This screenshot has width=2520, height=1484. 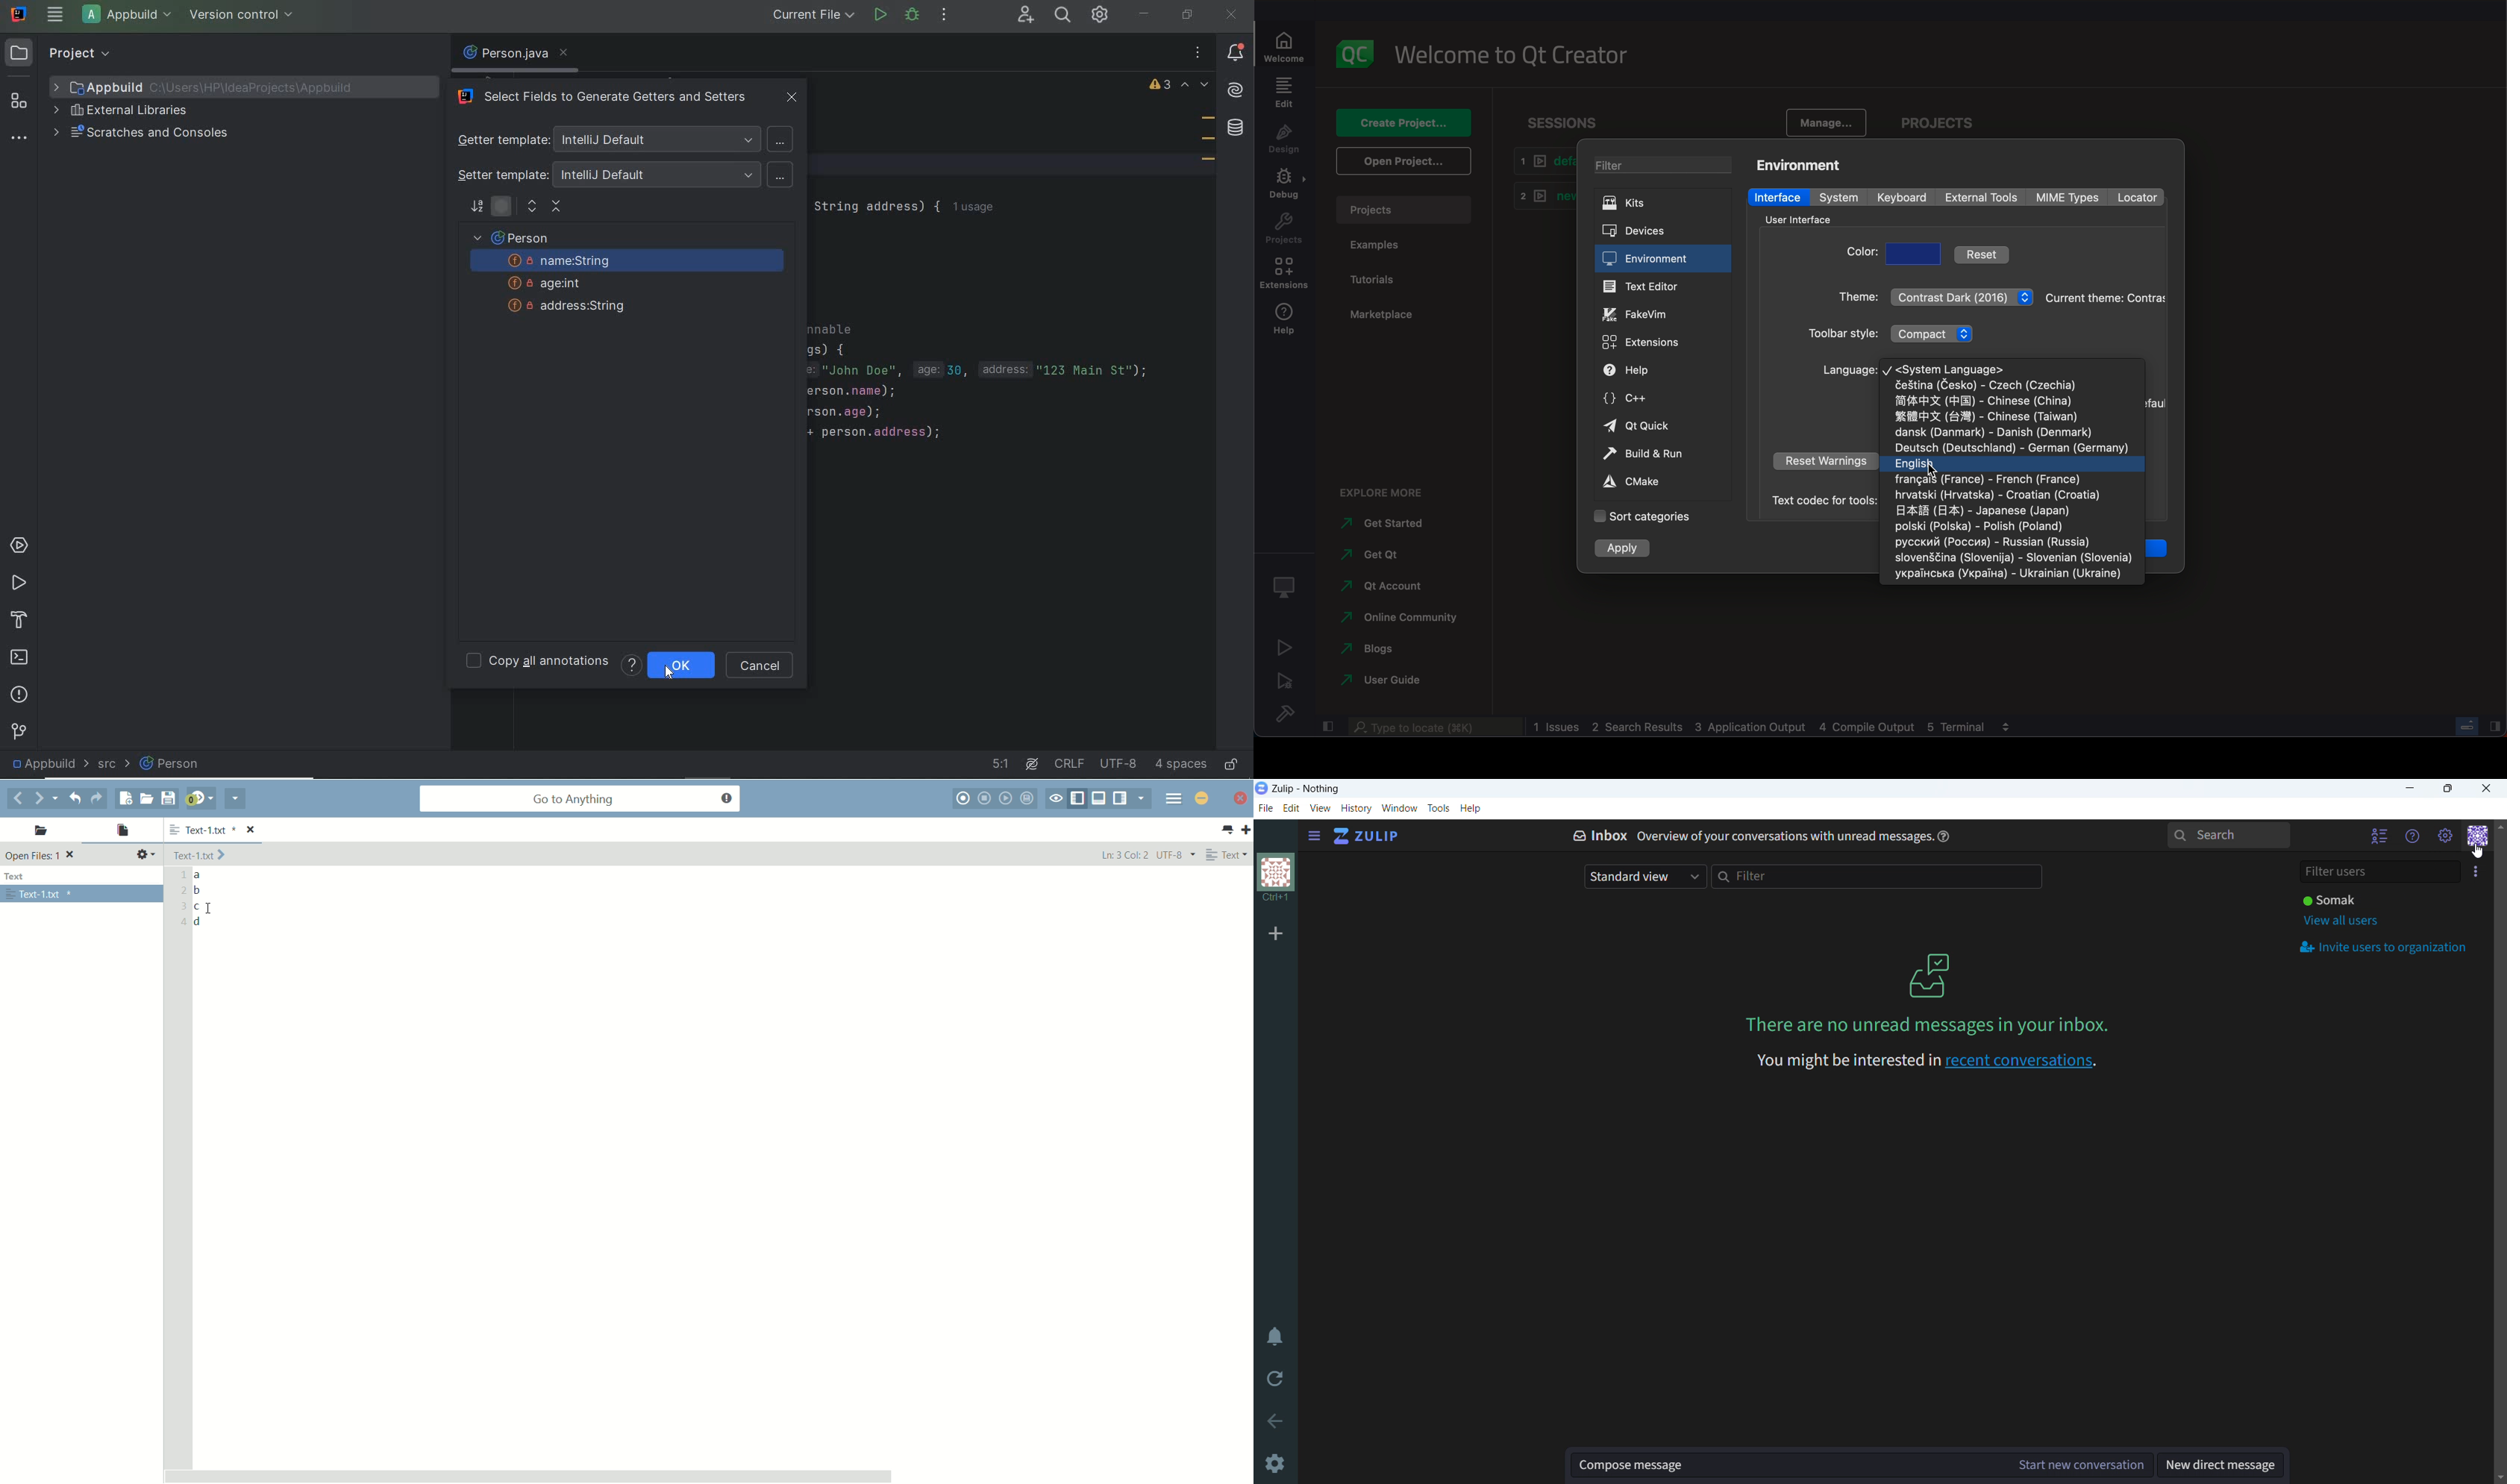 What do you see at coordinates (2474, 872) in the screenshot?
I see `invite users to organization` at bounding box center [2474, 872].